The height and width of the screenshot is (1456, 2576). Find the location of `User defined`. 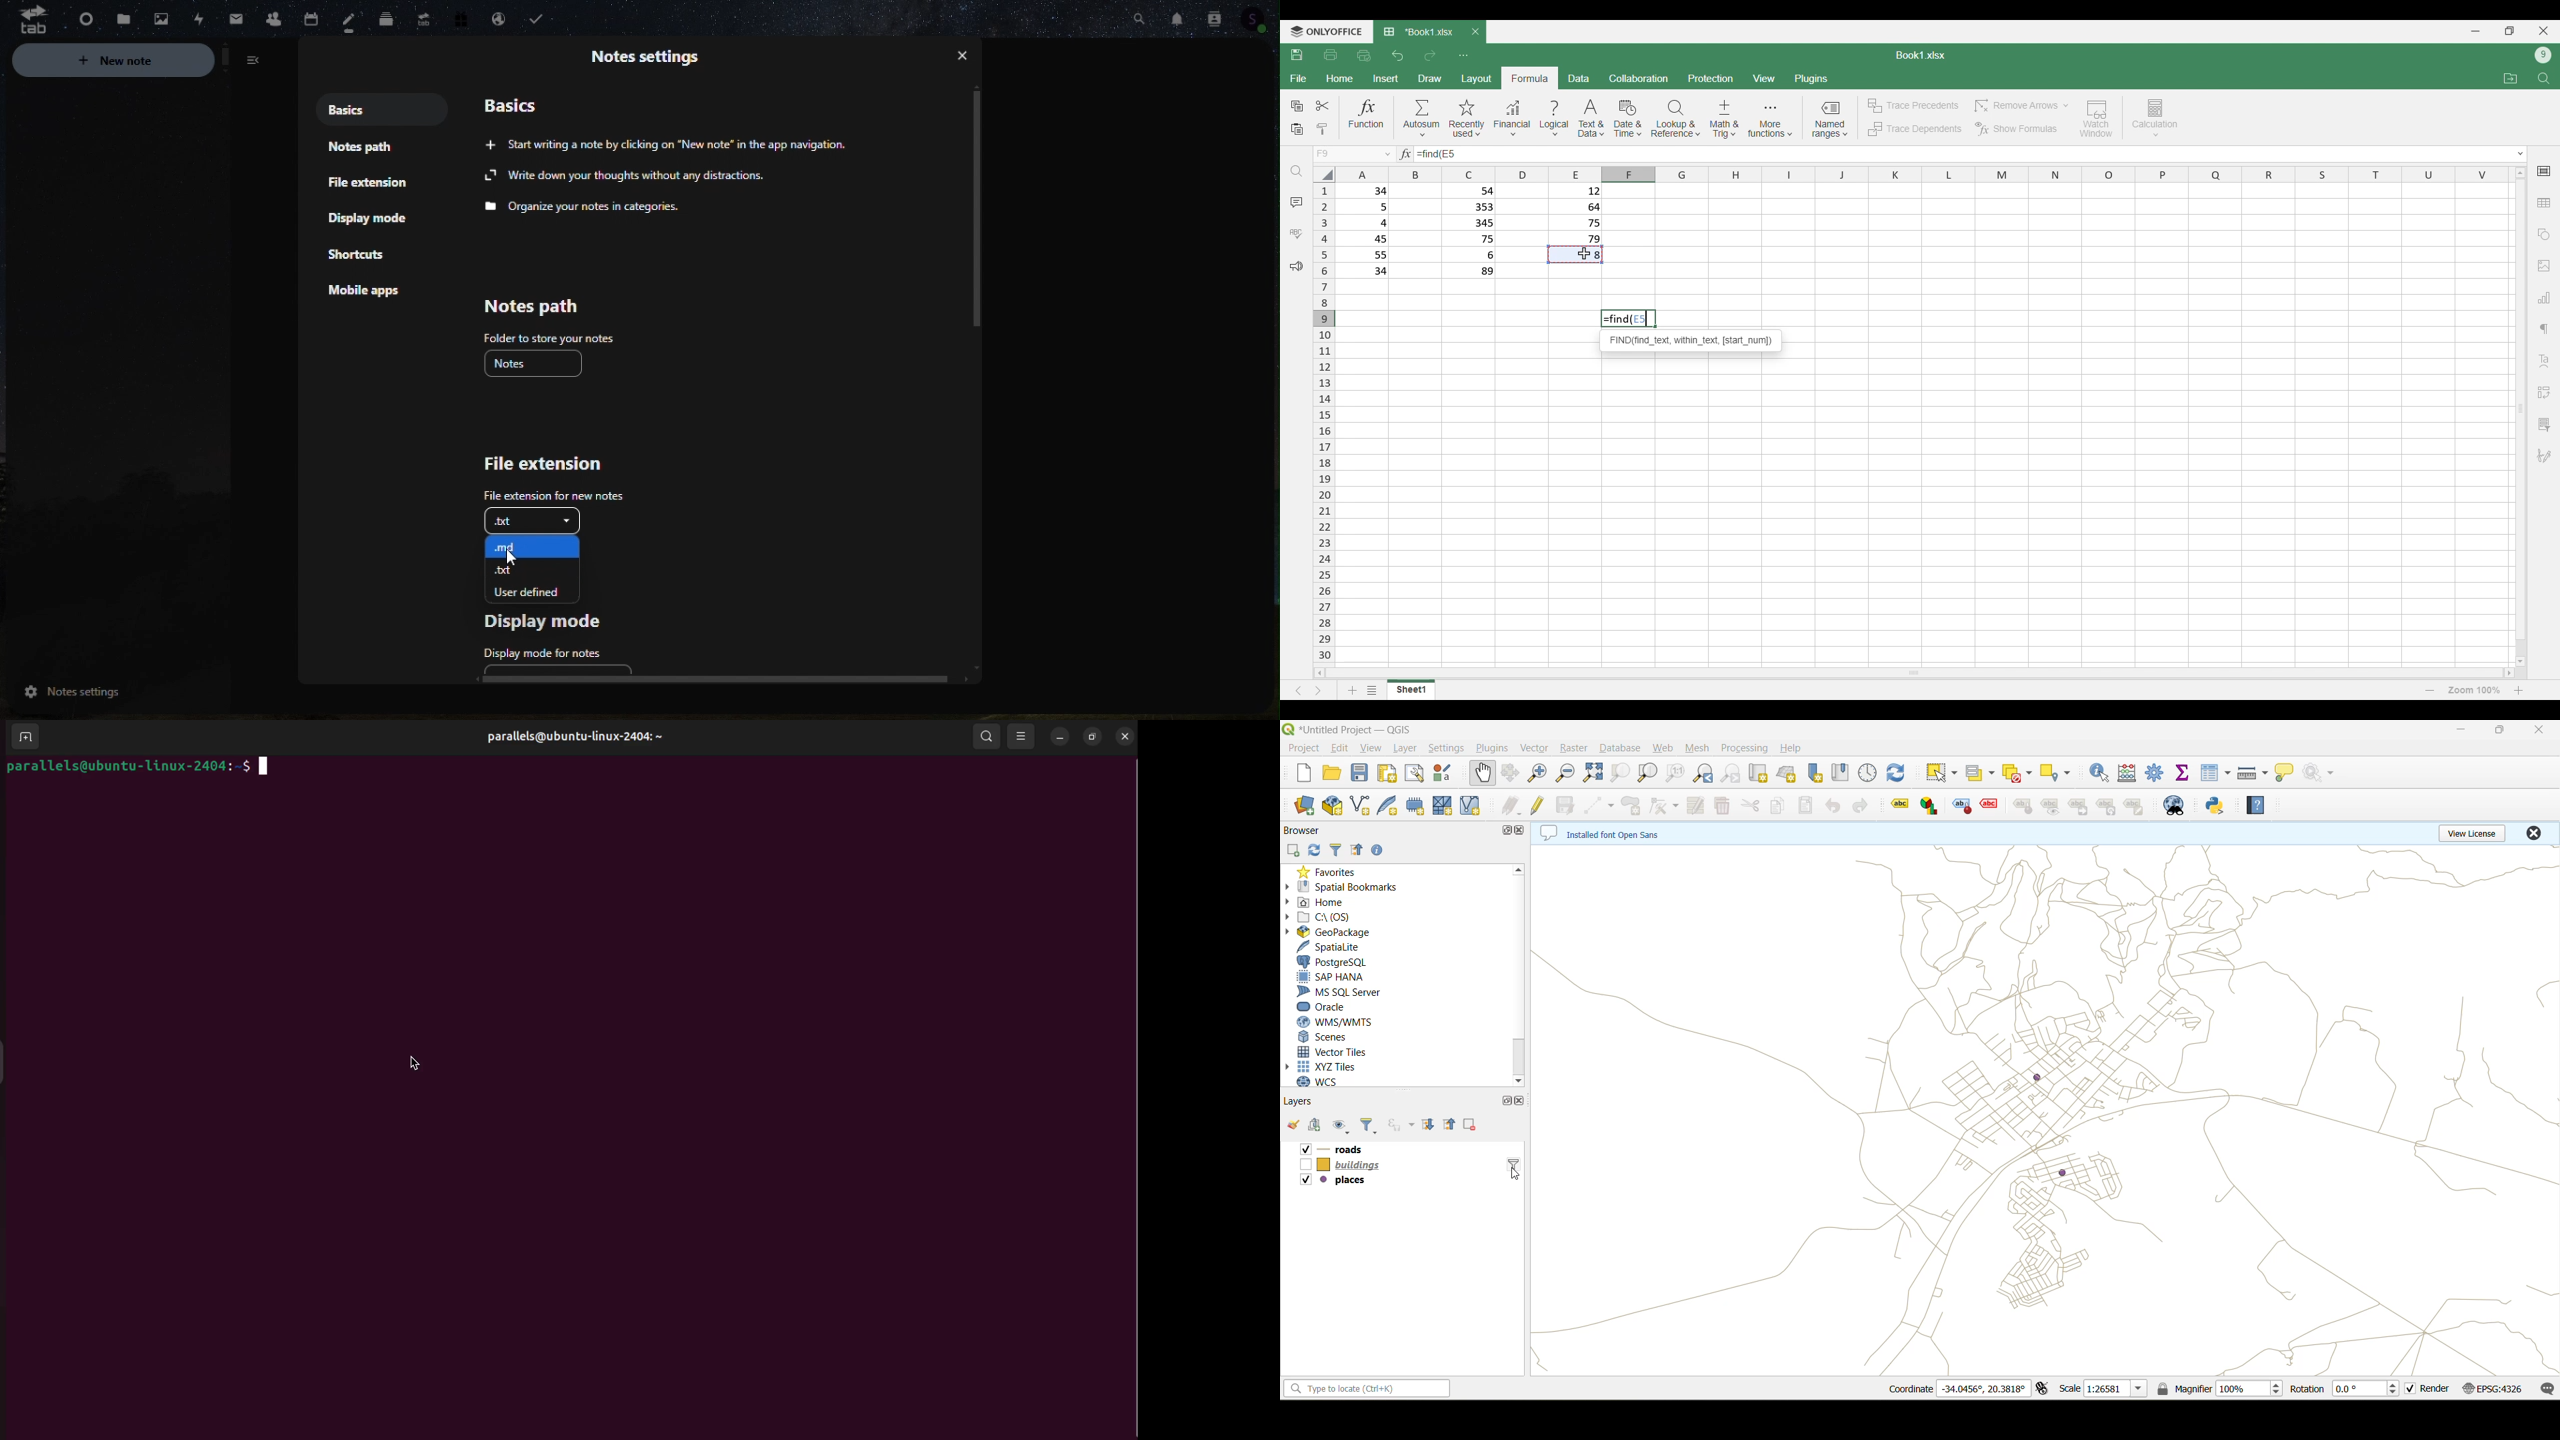

User defined is located at coordinates (542, 591).